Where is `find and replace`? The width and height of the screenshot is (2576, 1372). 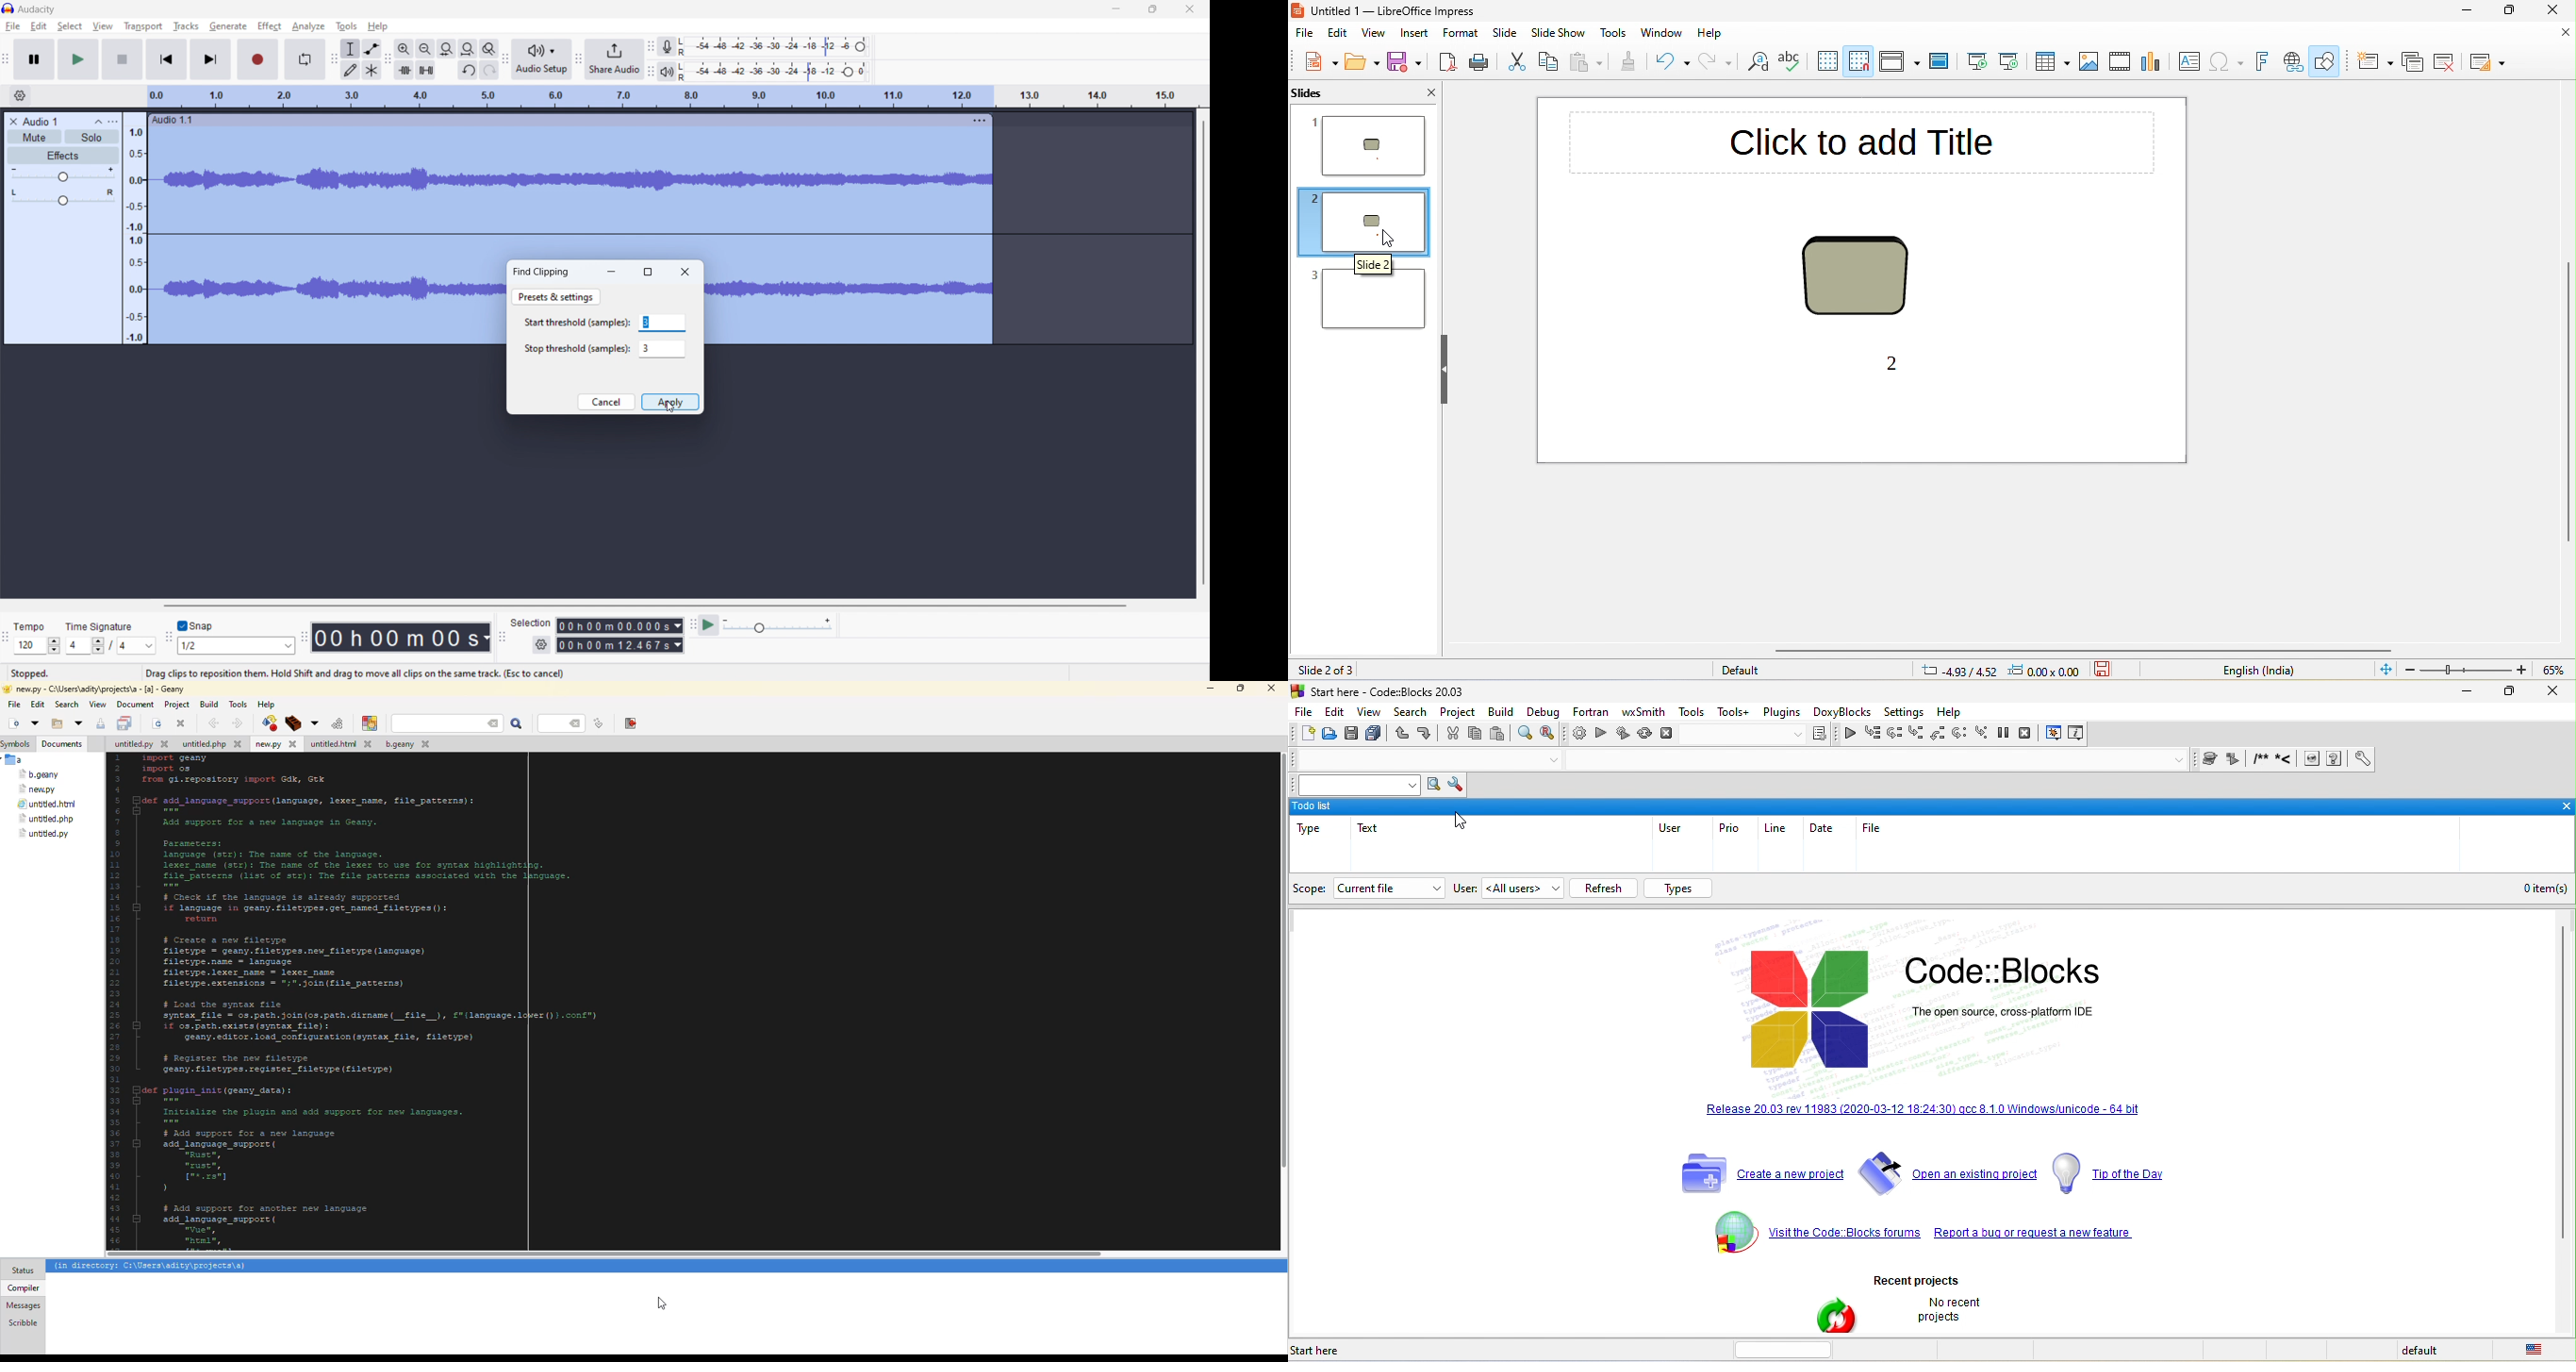
find and replace is located at coordinates (1758, 63).